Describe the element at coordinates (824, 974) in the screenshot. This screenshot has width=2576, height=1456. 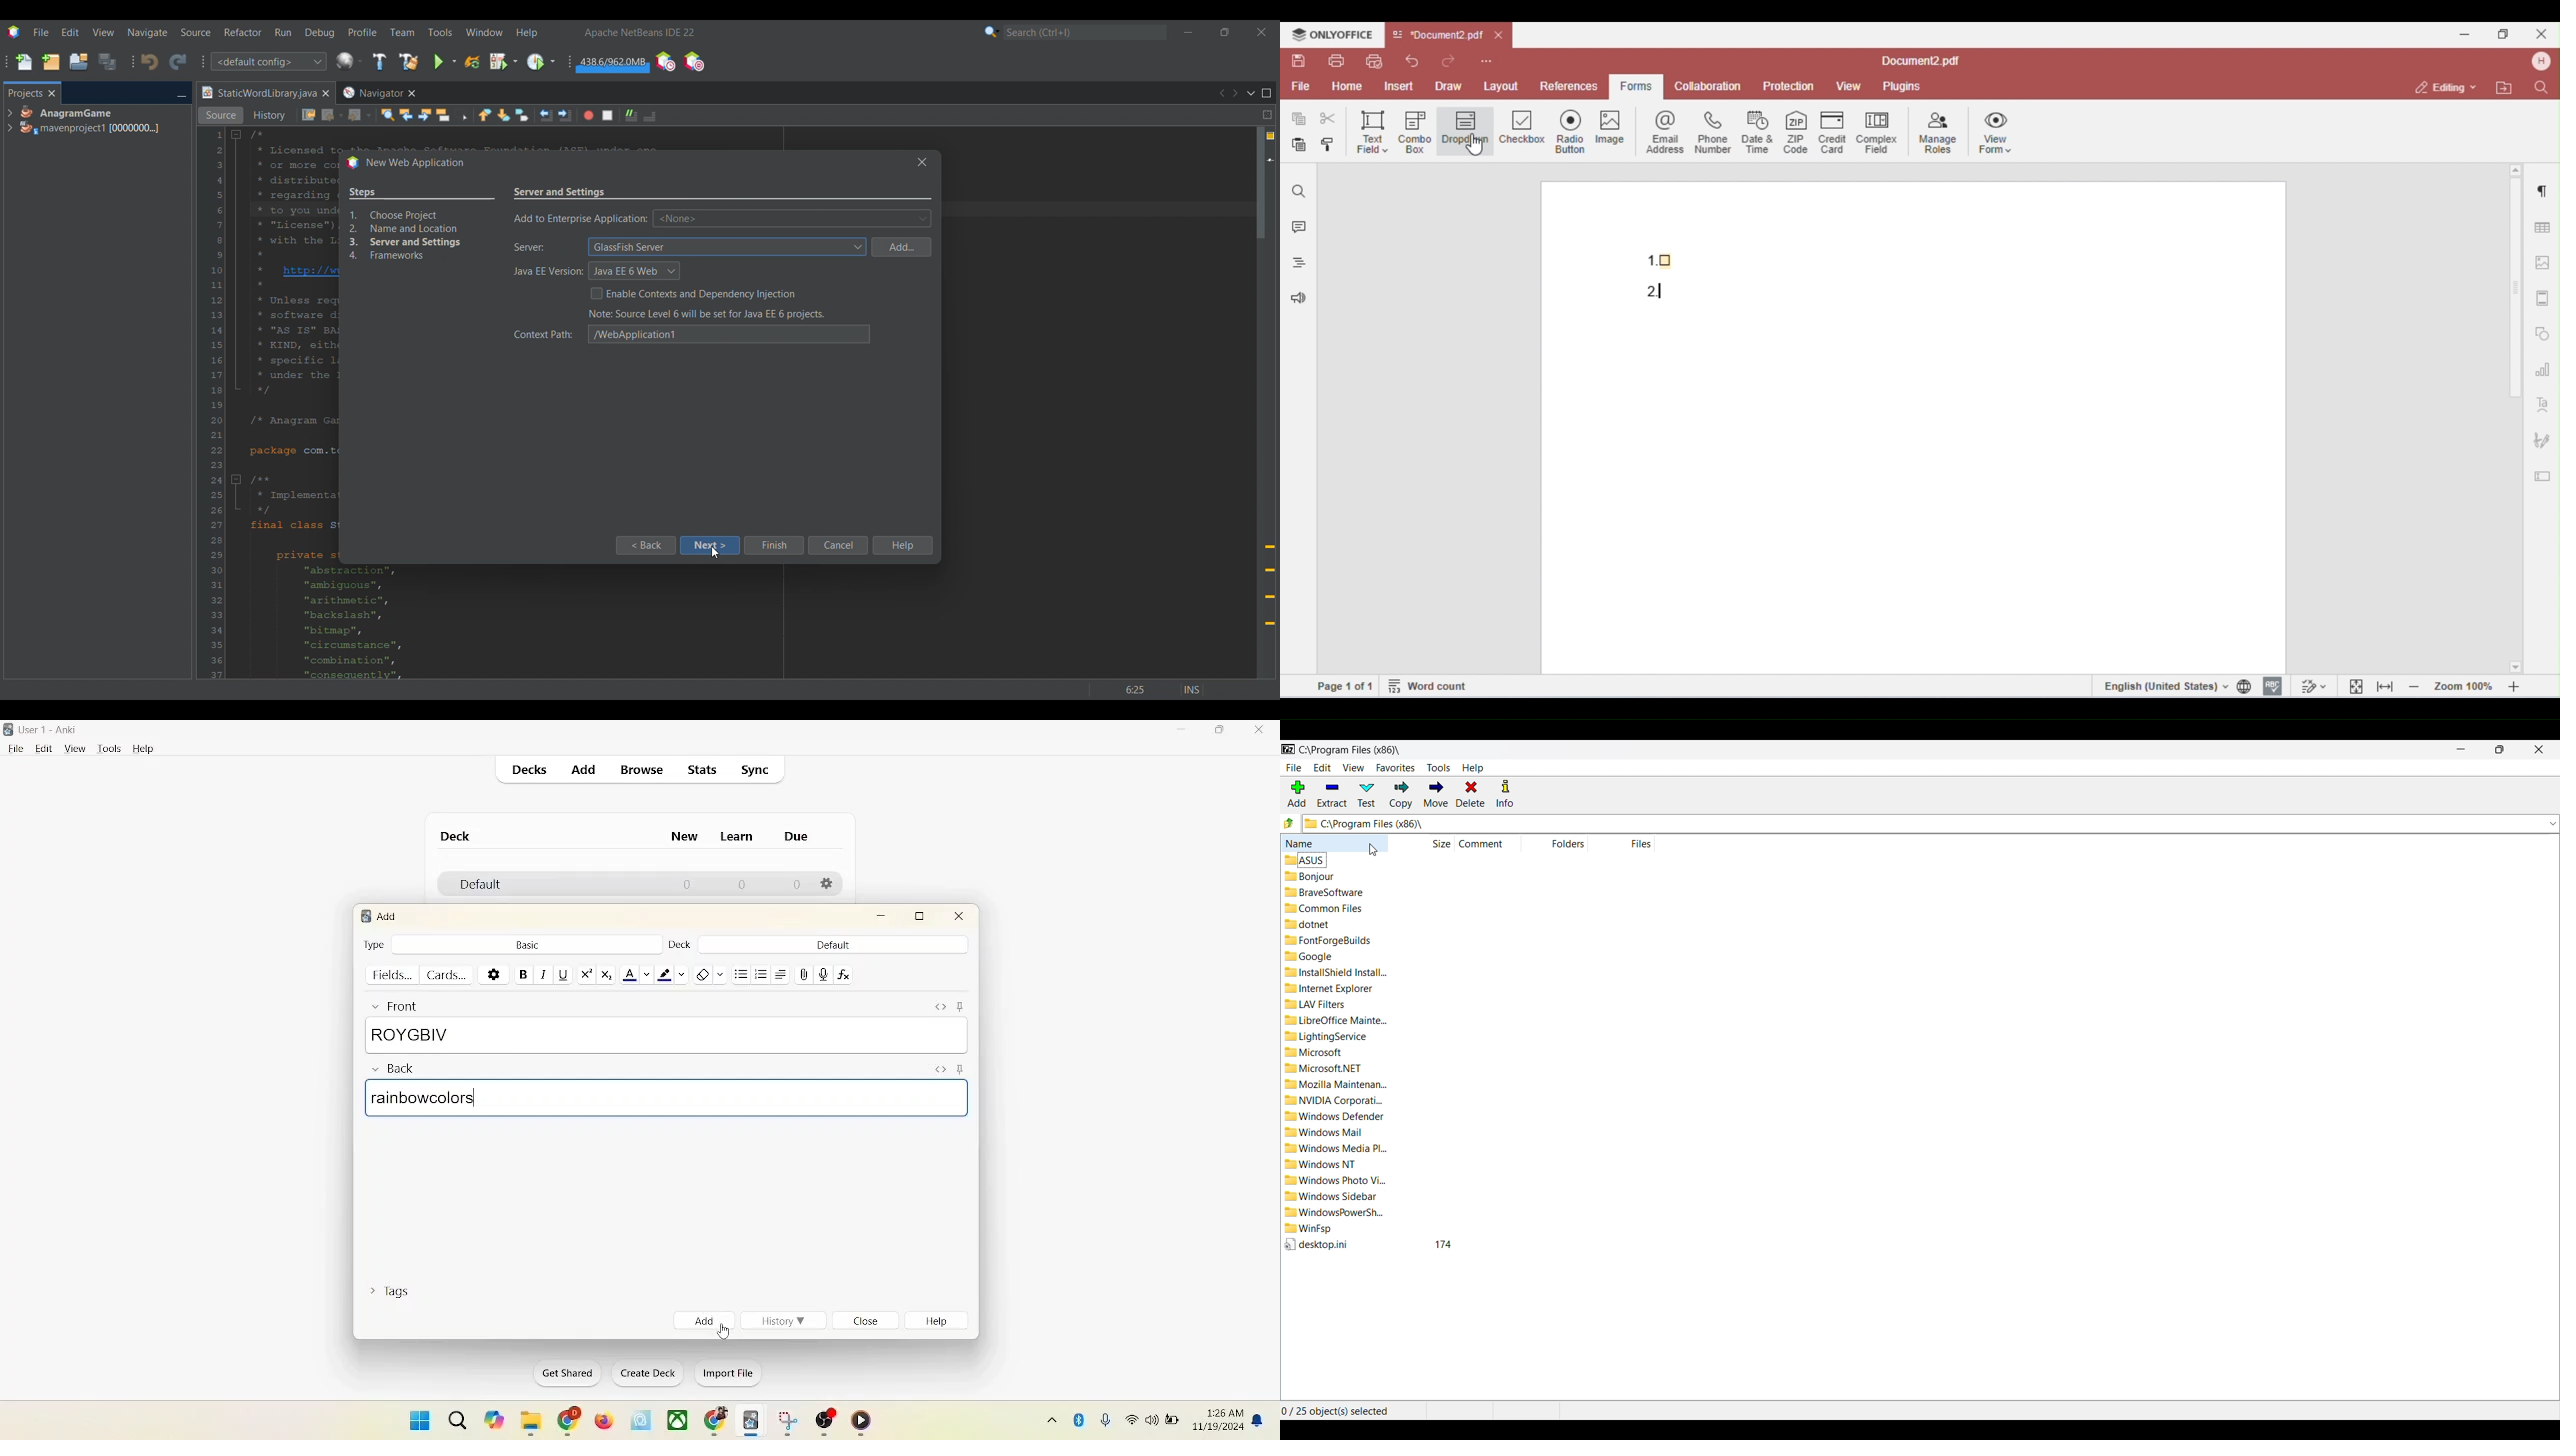
I see `audio` at that location.